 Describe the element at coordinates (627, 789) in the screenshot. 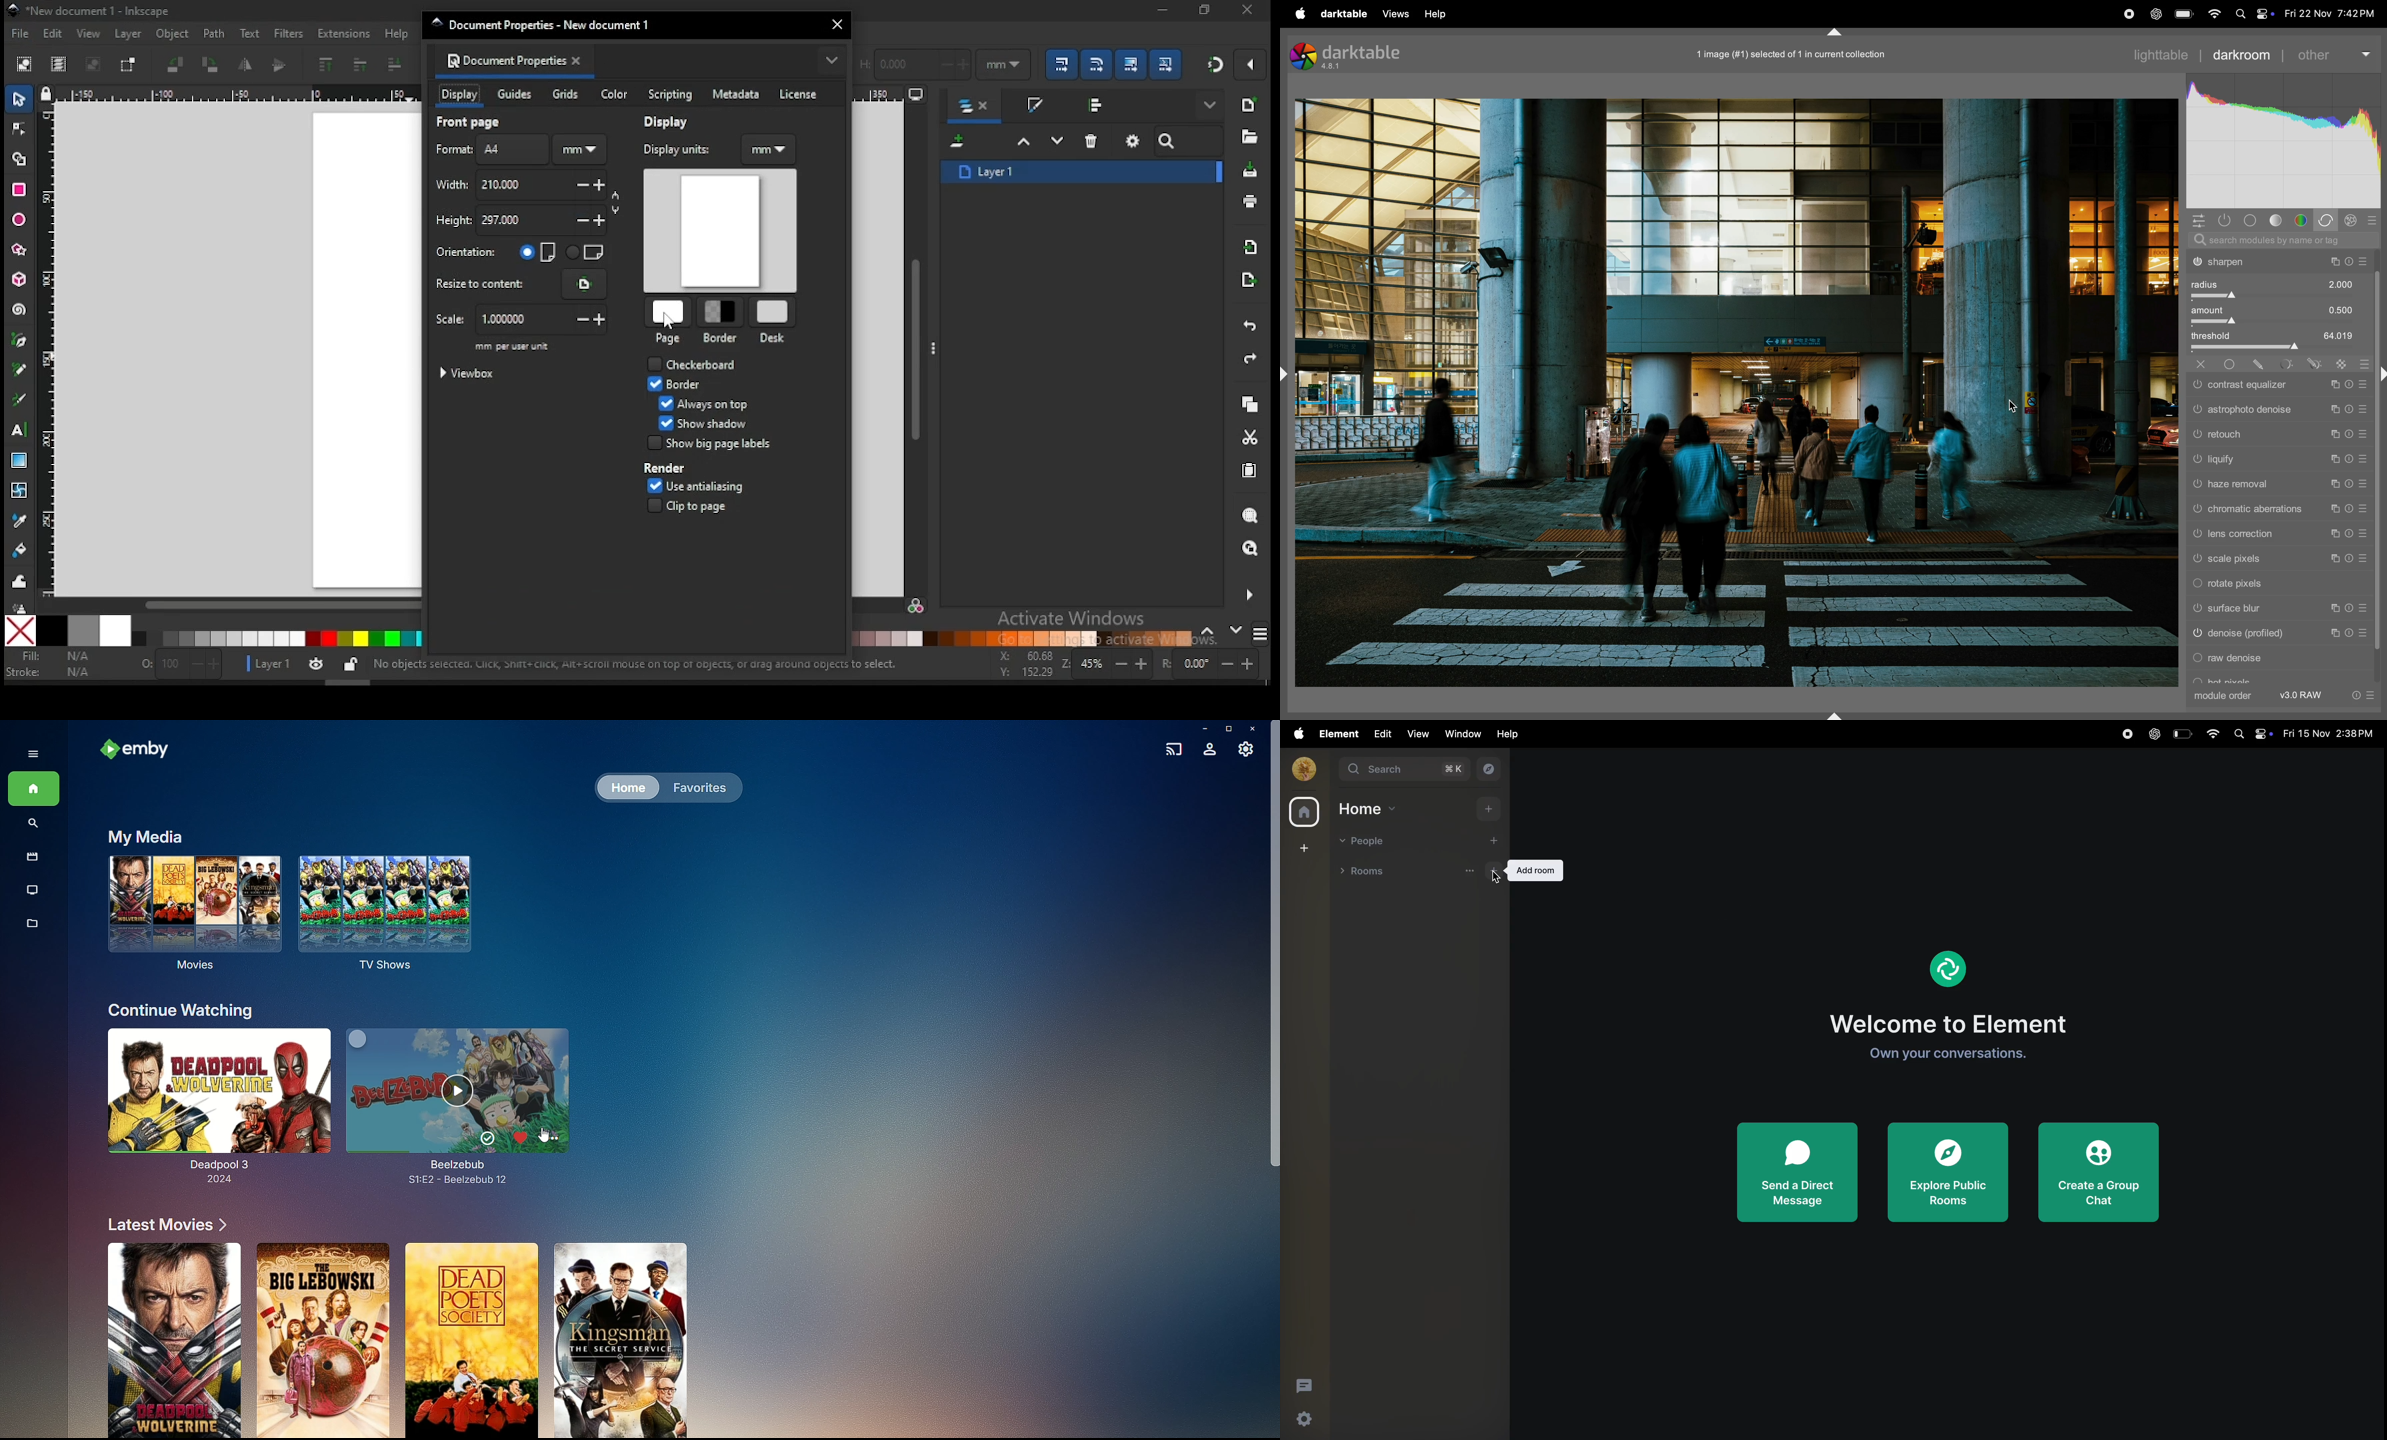

I see `Home` at that location.